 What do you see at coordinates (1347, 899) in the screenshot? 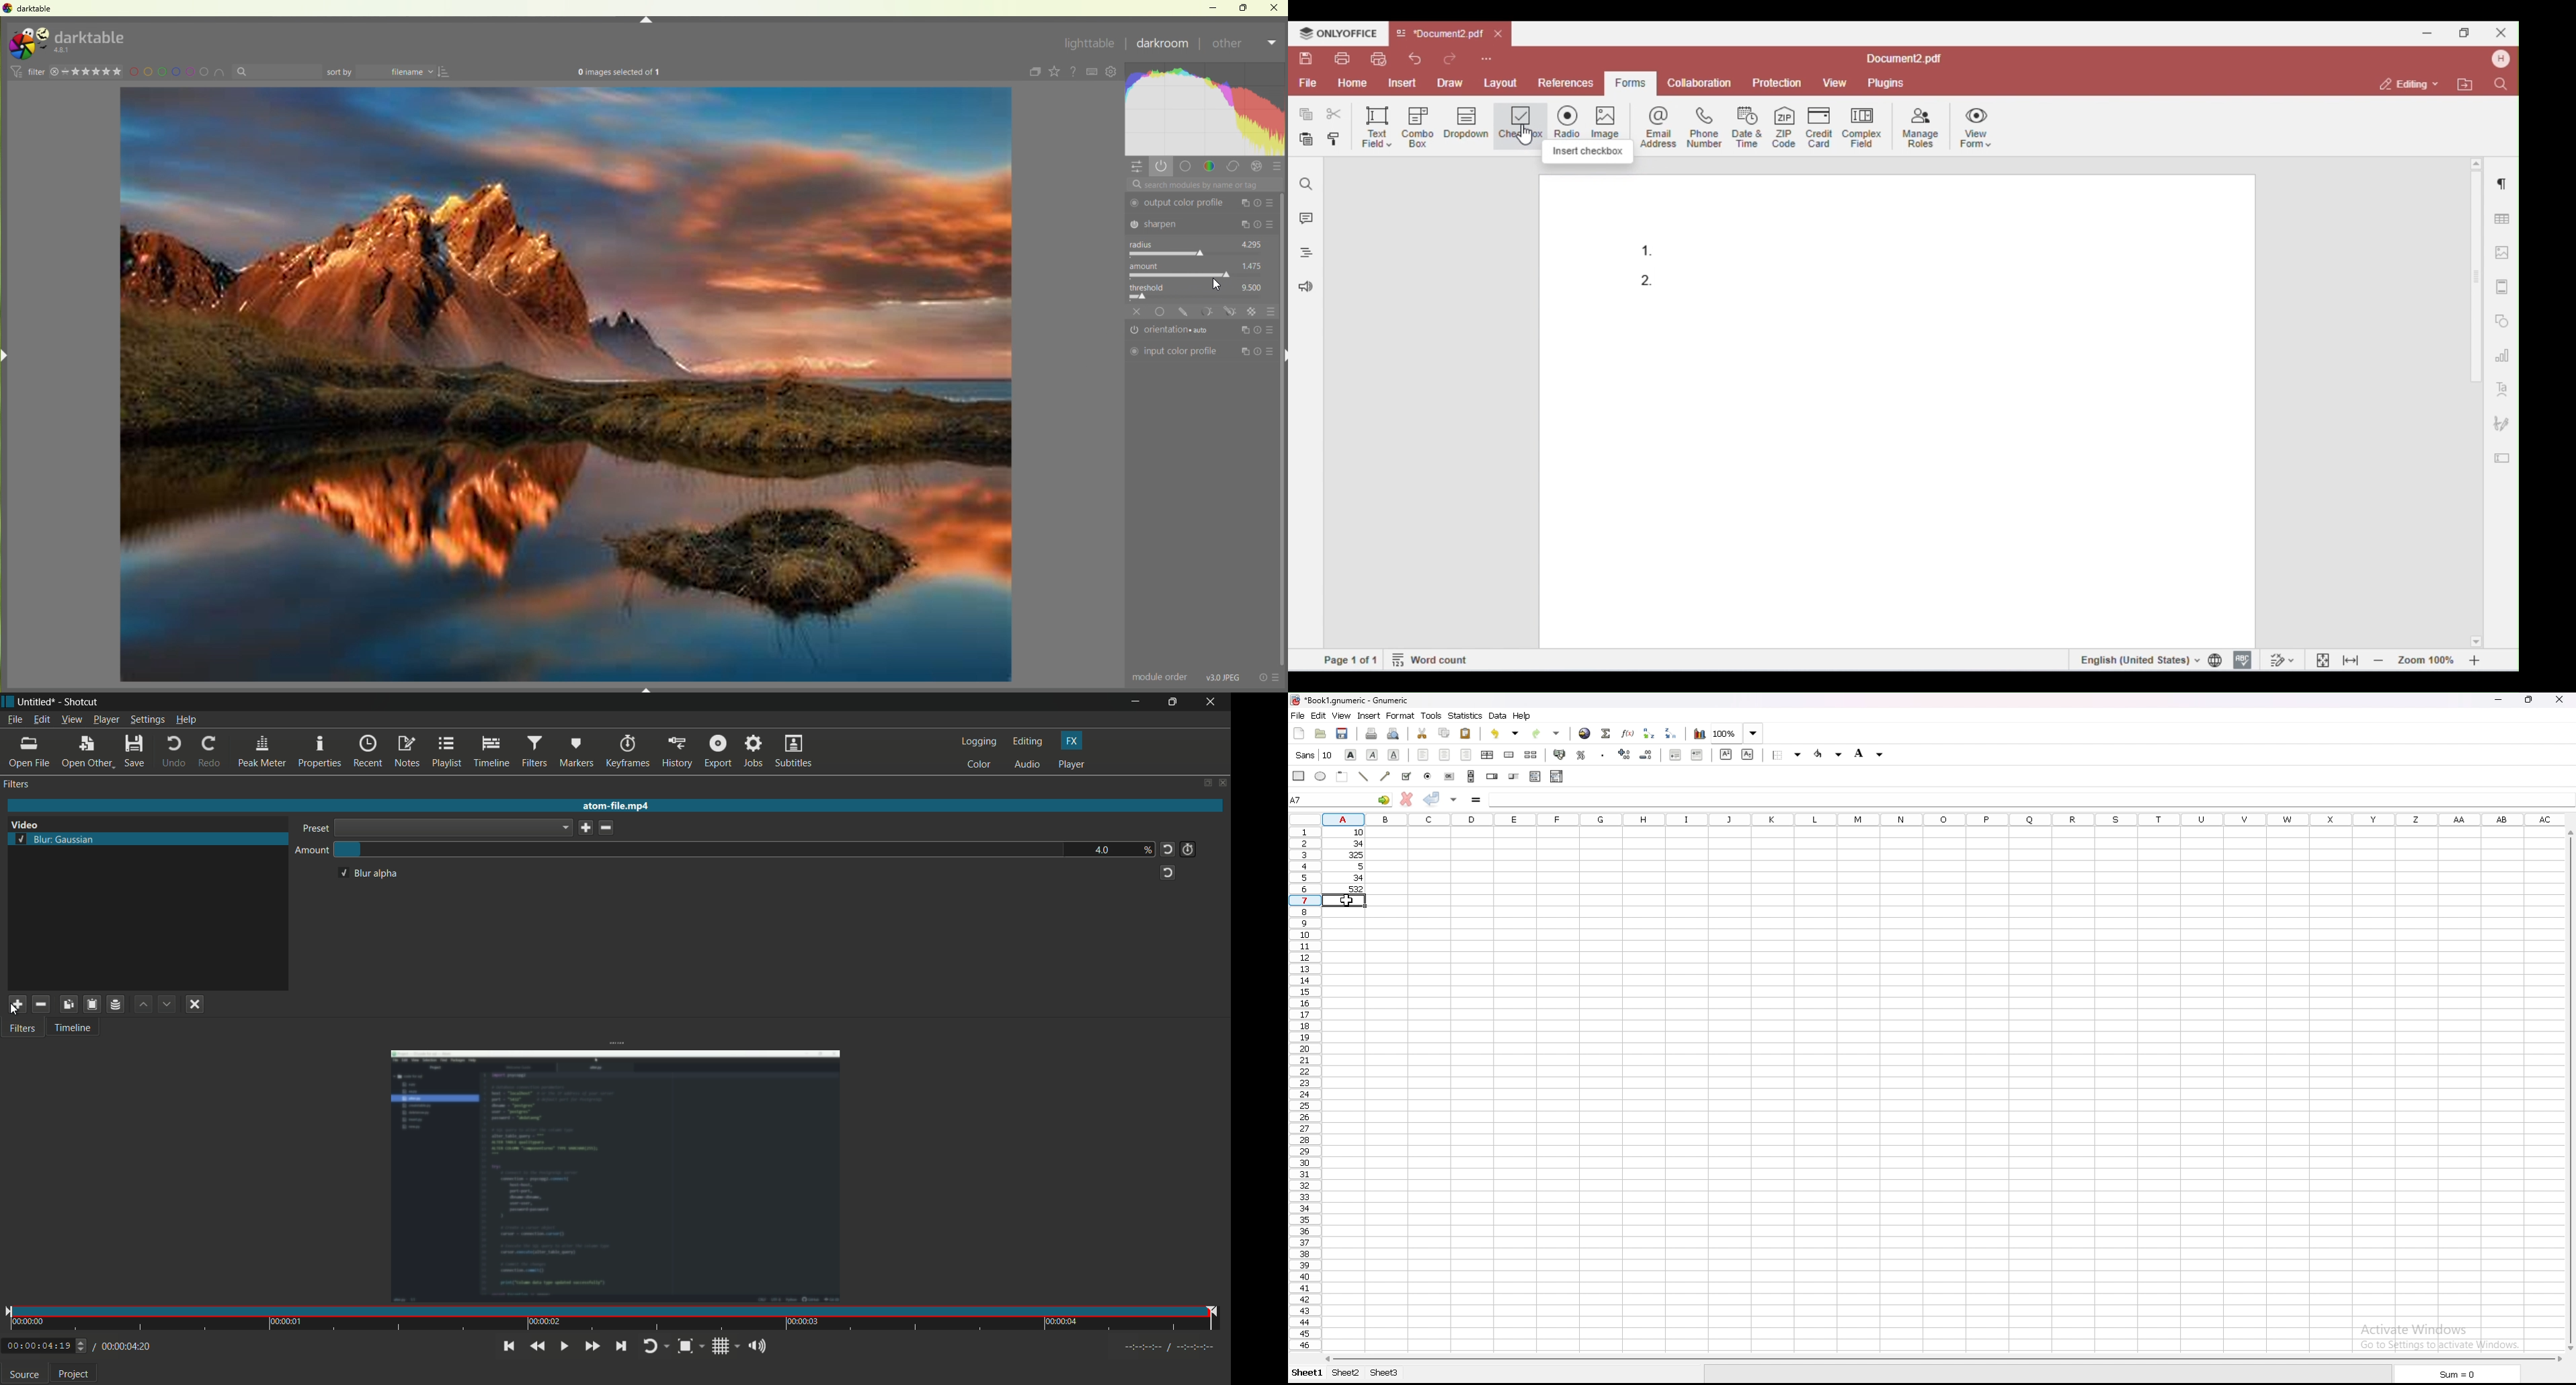
I see `cursor` at bounding box center [1347, 899].